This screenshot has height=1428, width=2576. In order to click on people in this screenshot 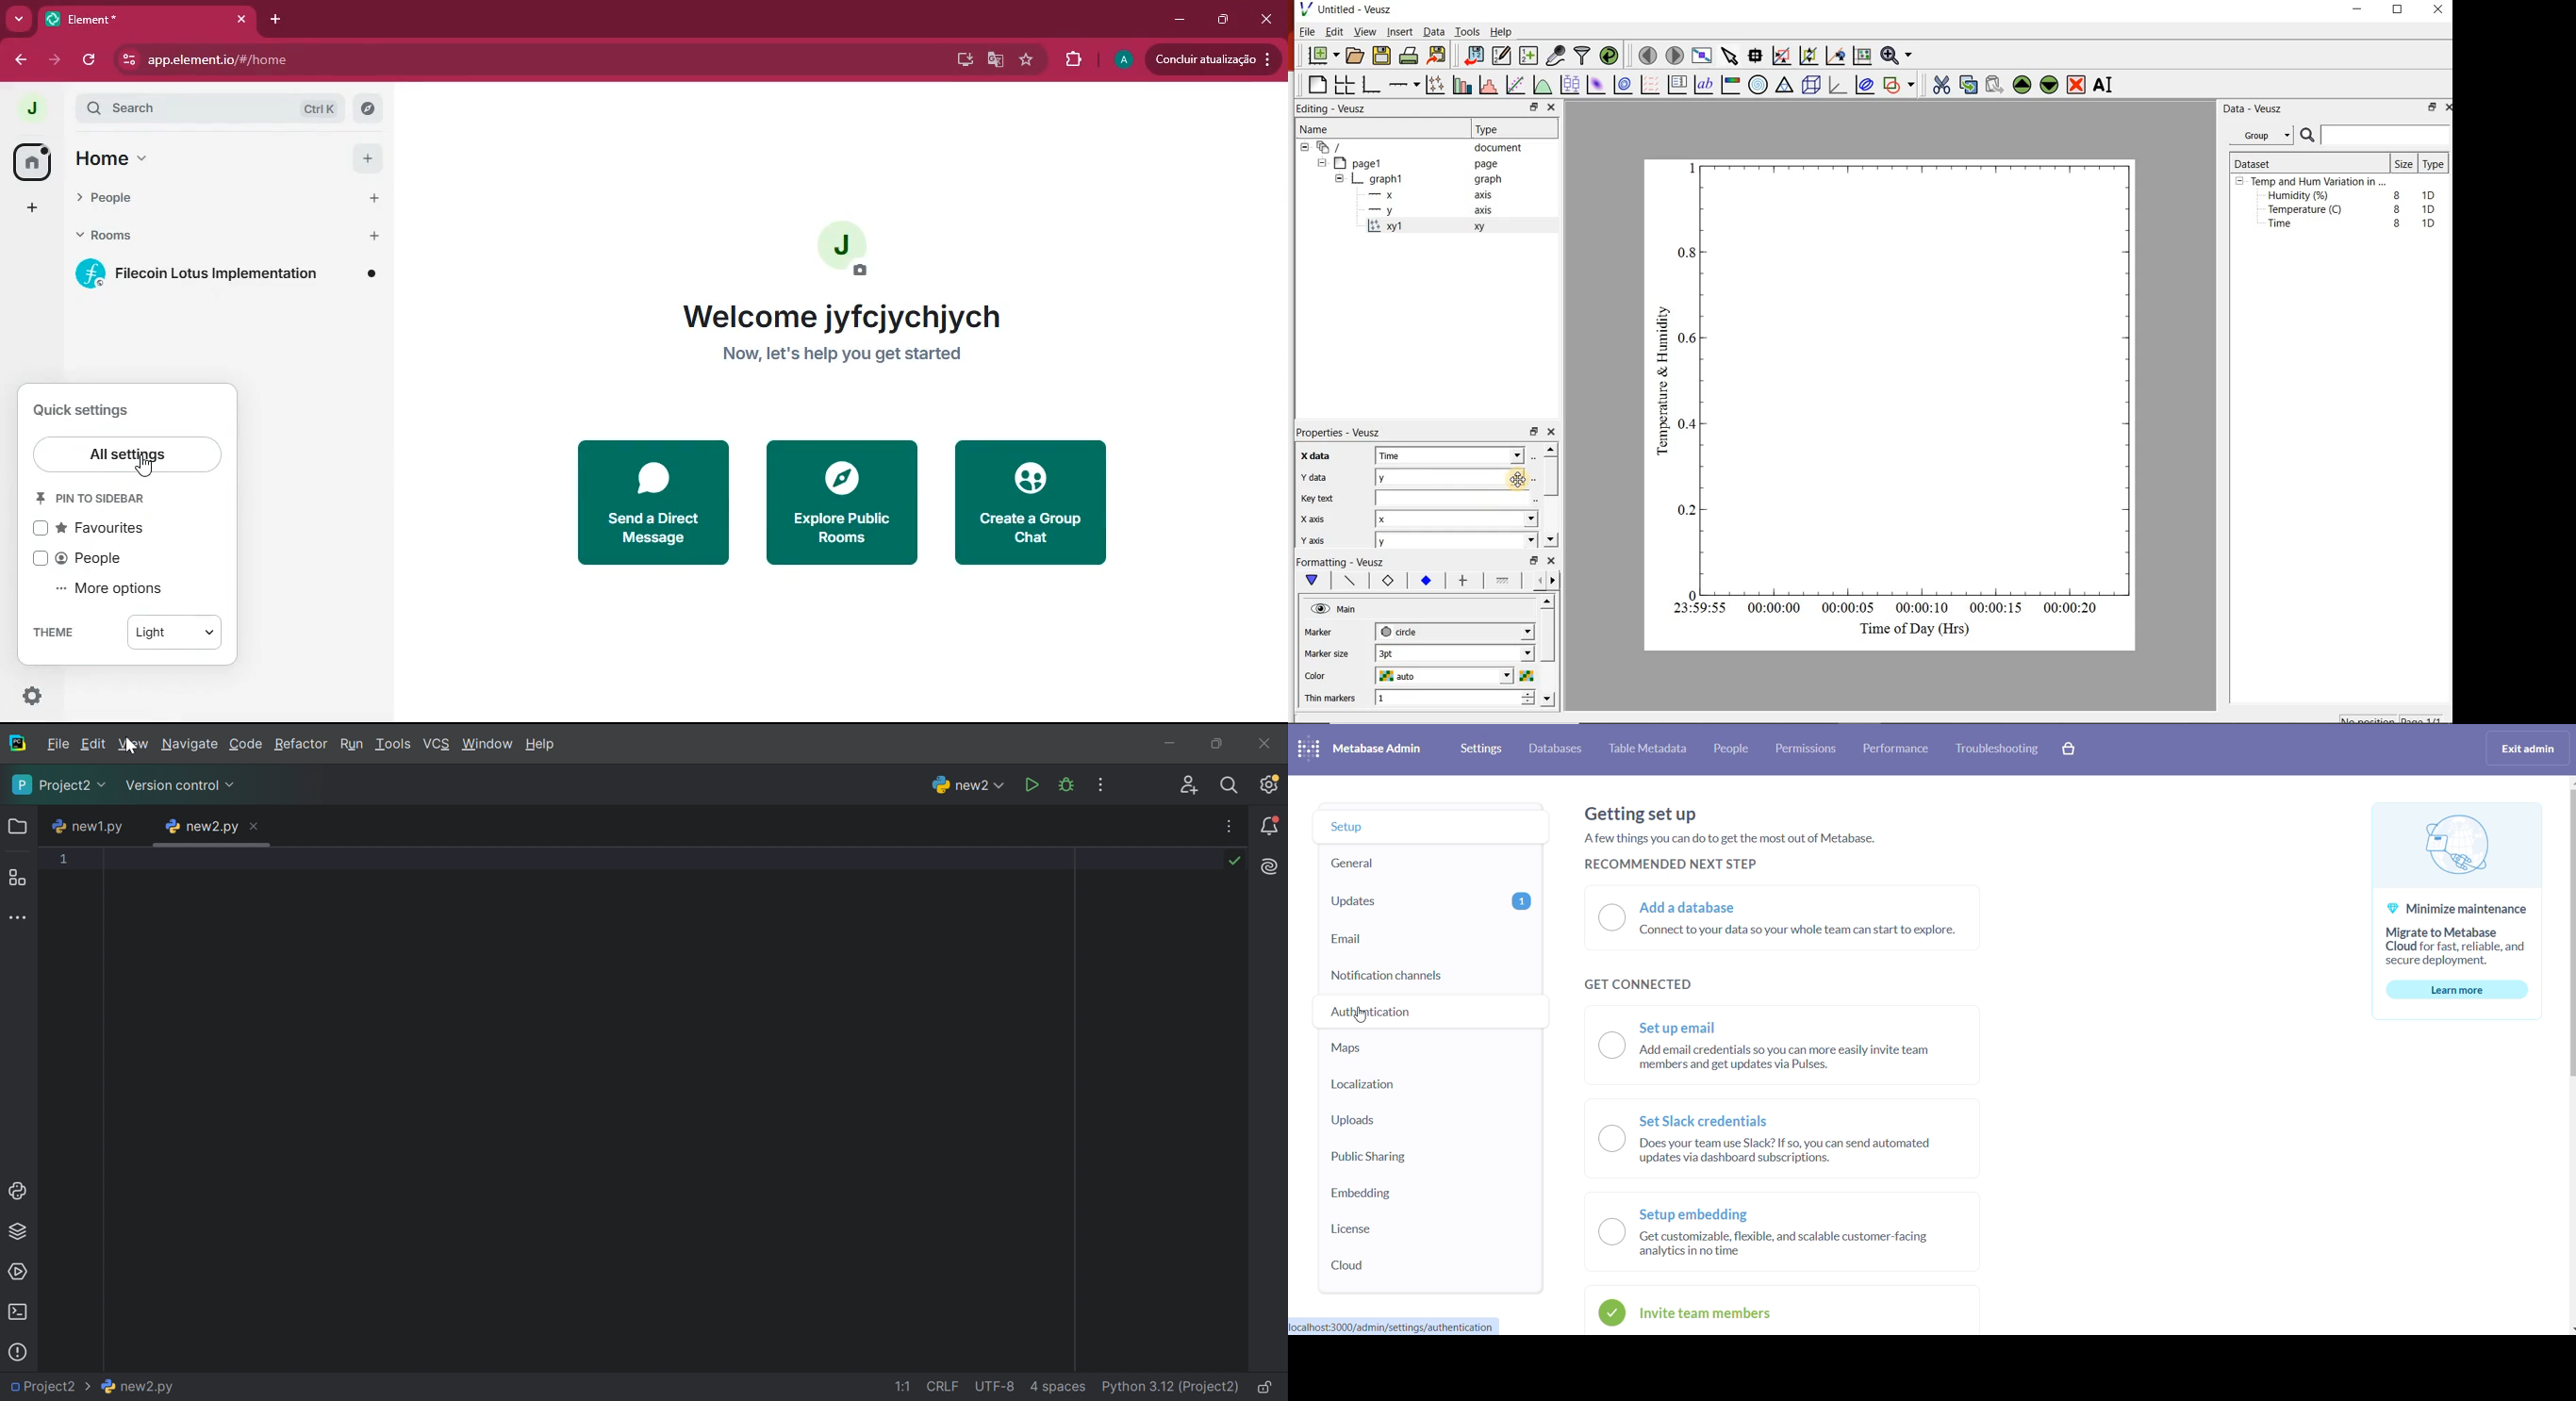, I will do `click(91, 558)`.